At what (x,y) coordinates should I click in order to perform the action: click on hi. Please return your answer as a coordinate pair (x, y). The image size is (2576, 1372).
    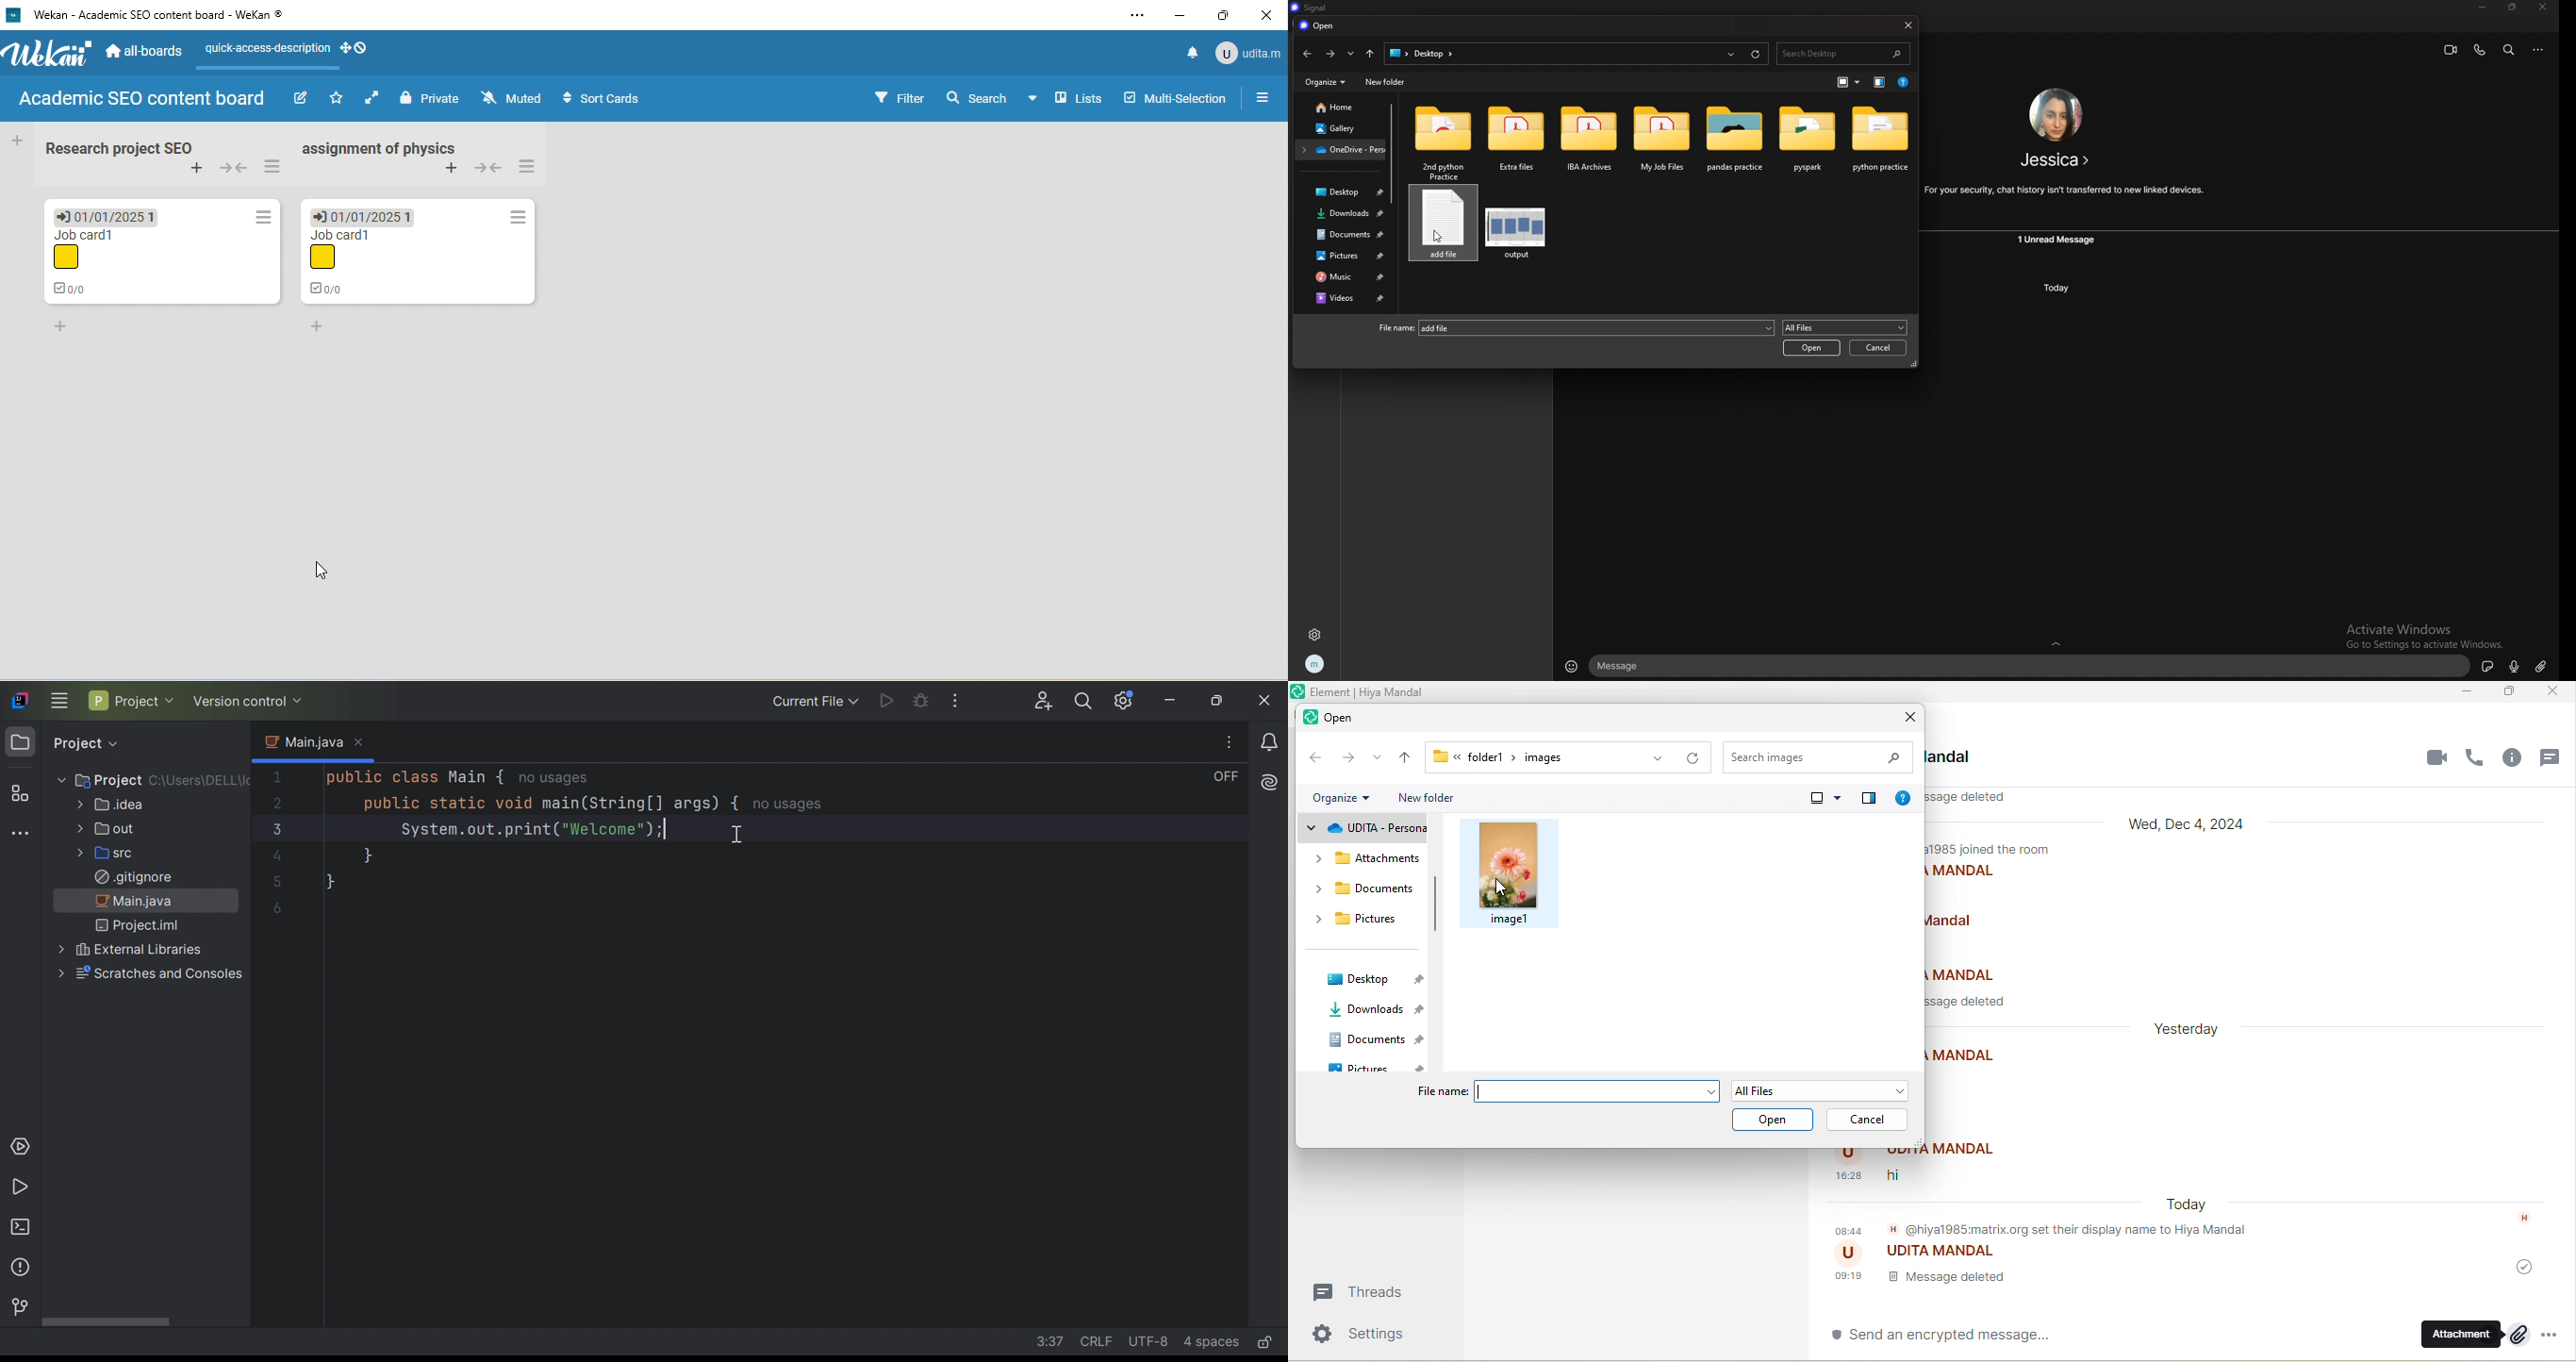
    Looking at the image, I should click on (1908, 1176).